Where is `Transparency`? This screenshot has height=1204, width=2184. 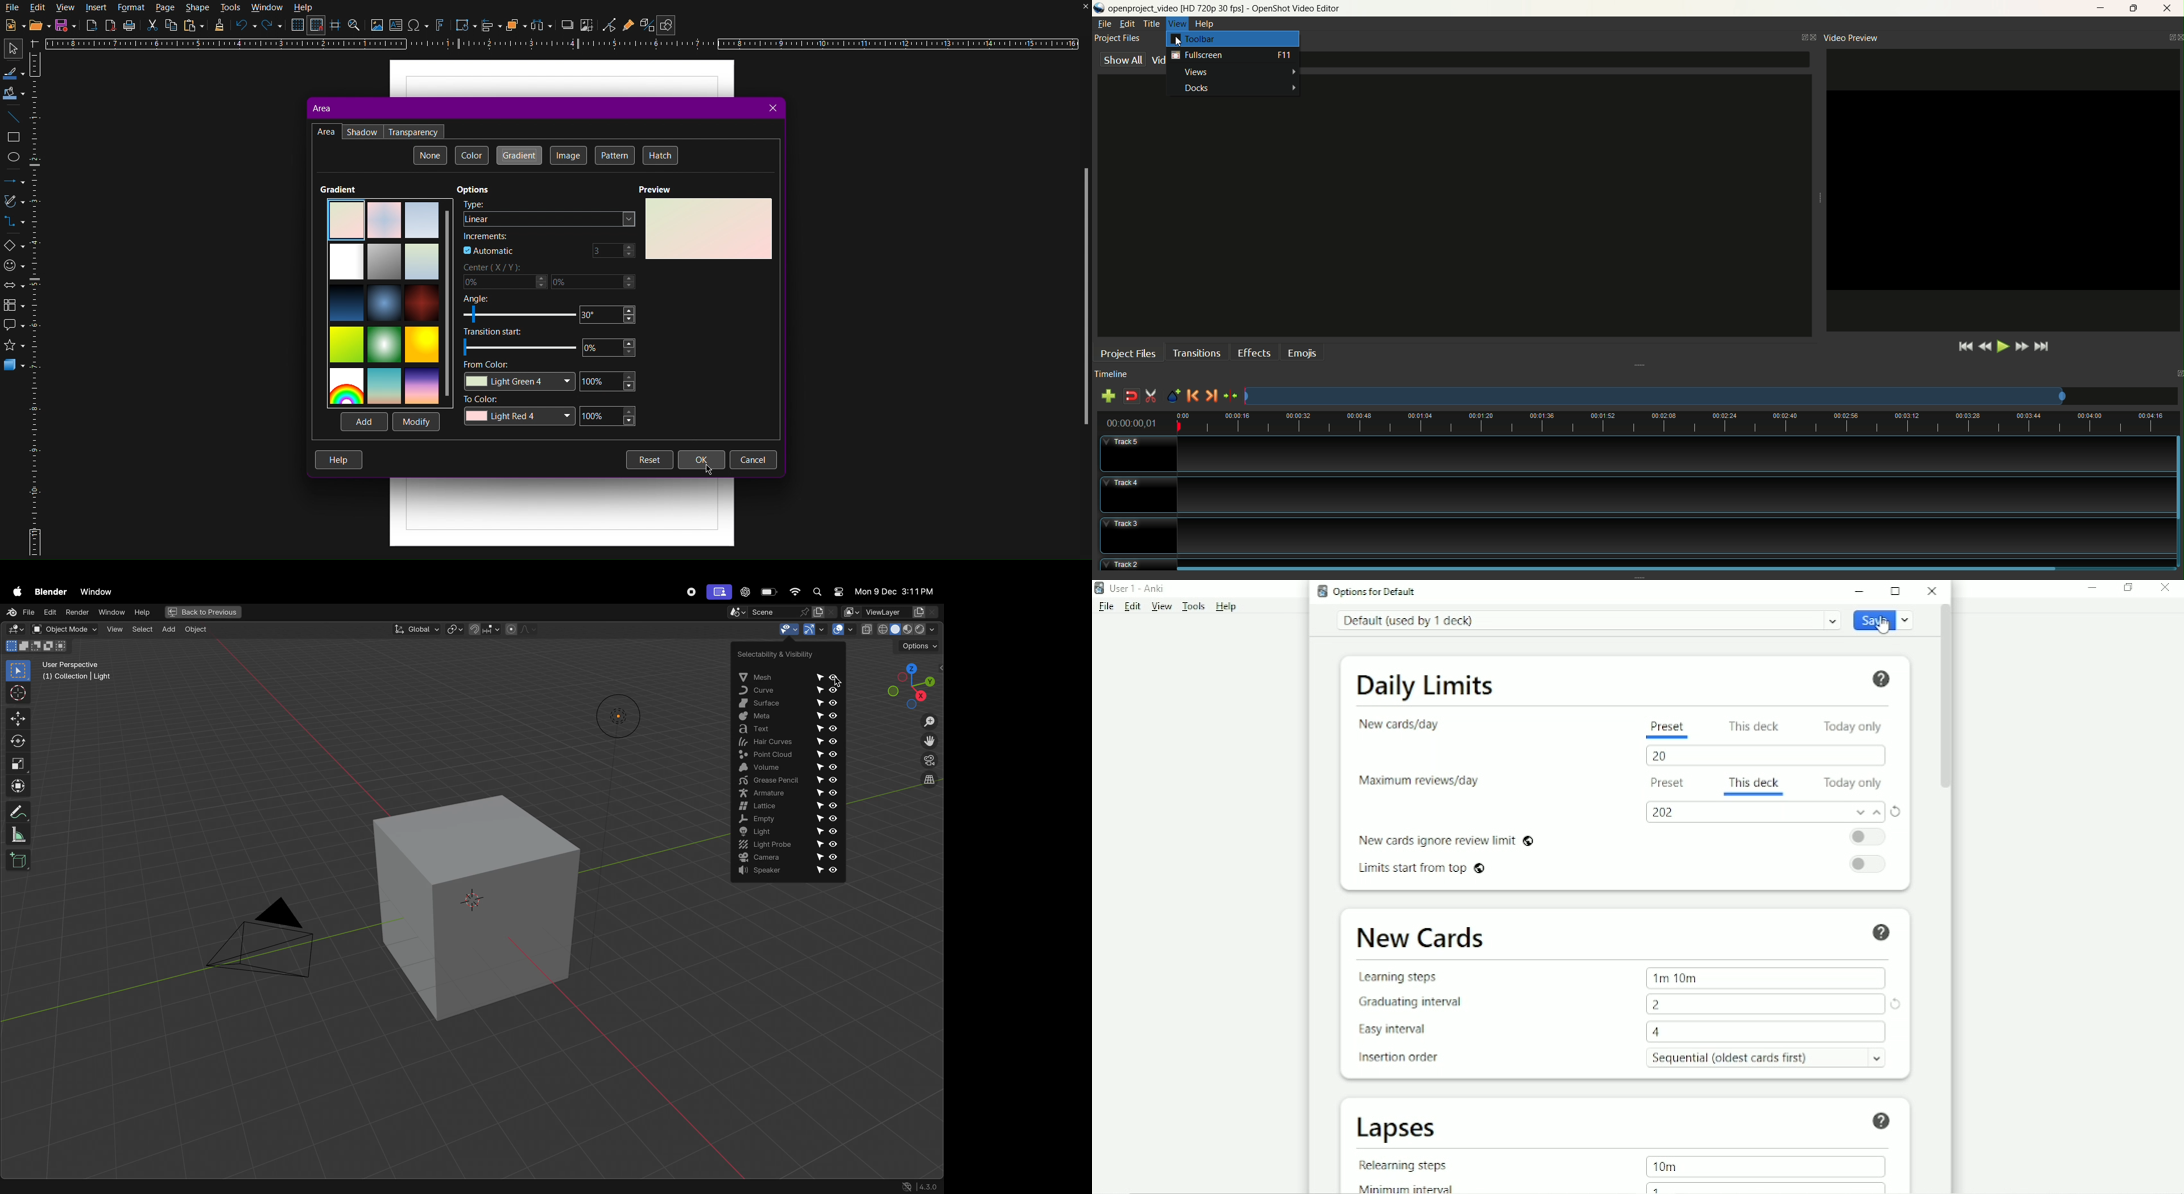
Transparency is located at coordinates (415, 132).